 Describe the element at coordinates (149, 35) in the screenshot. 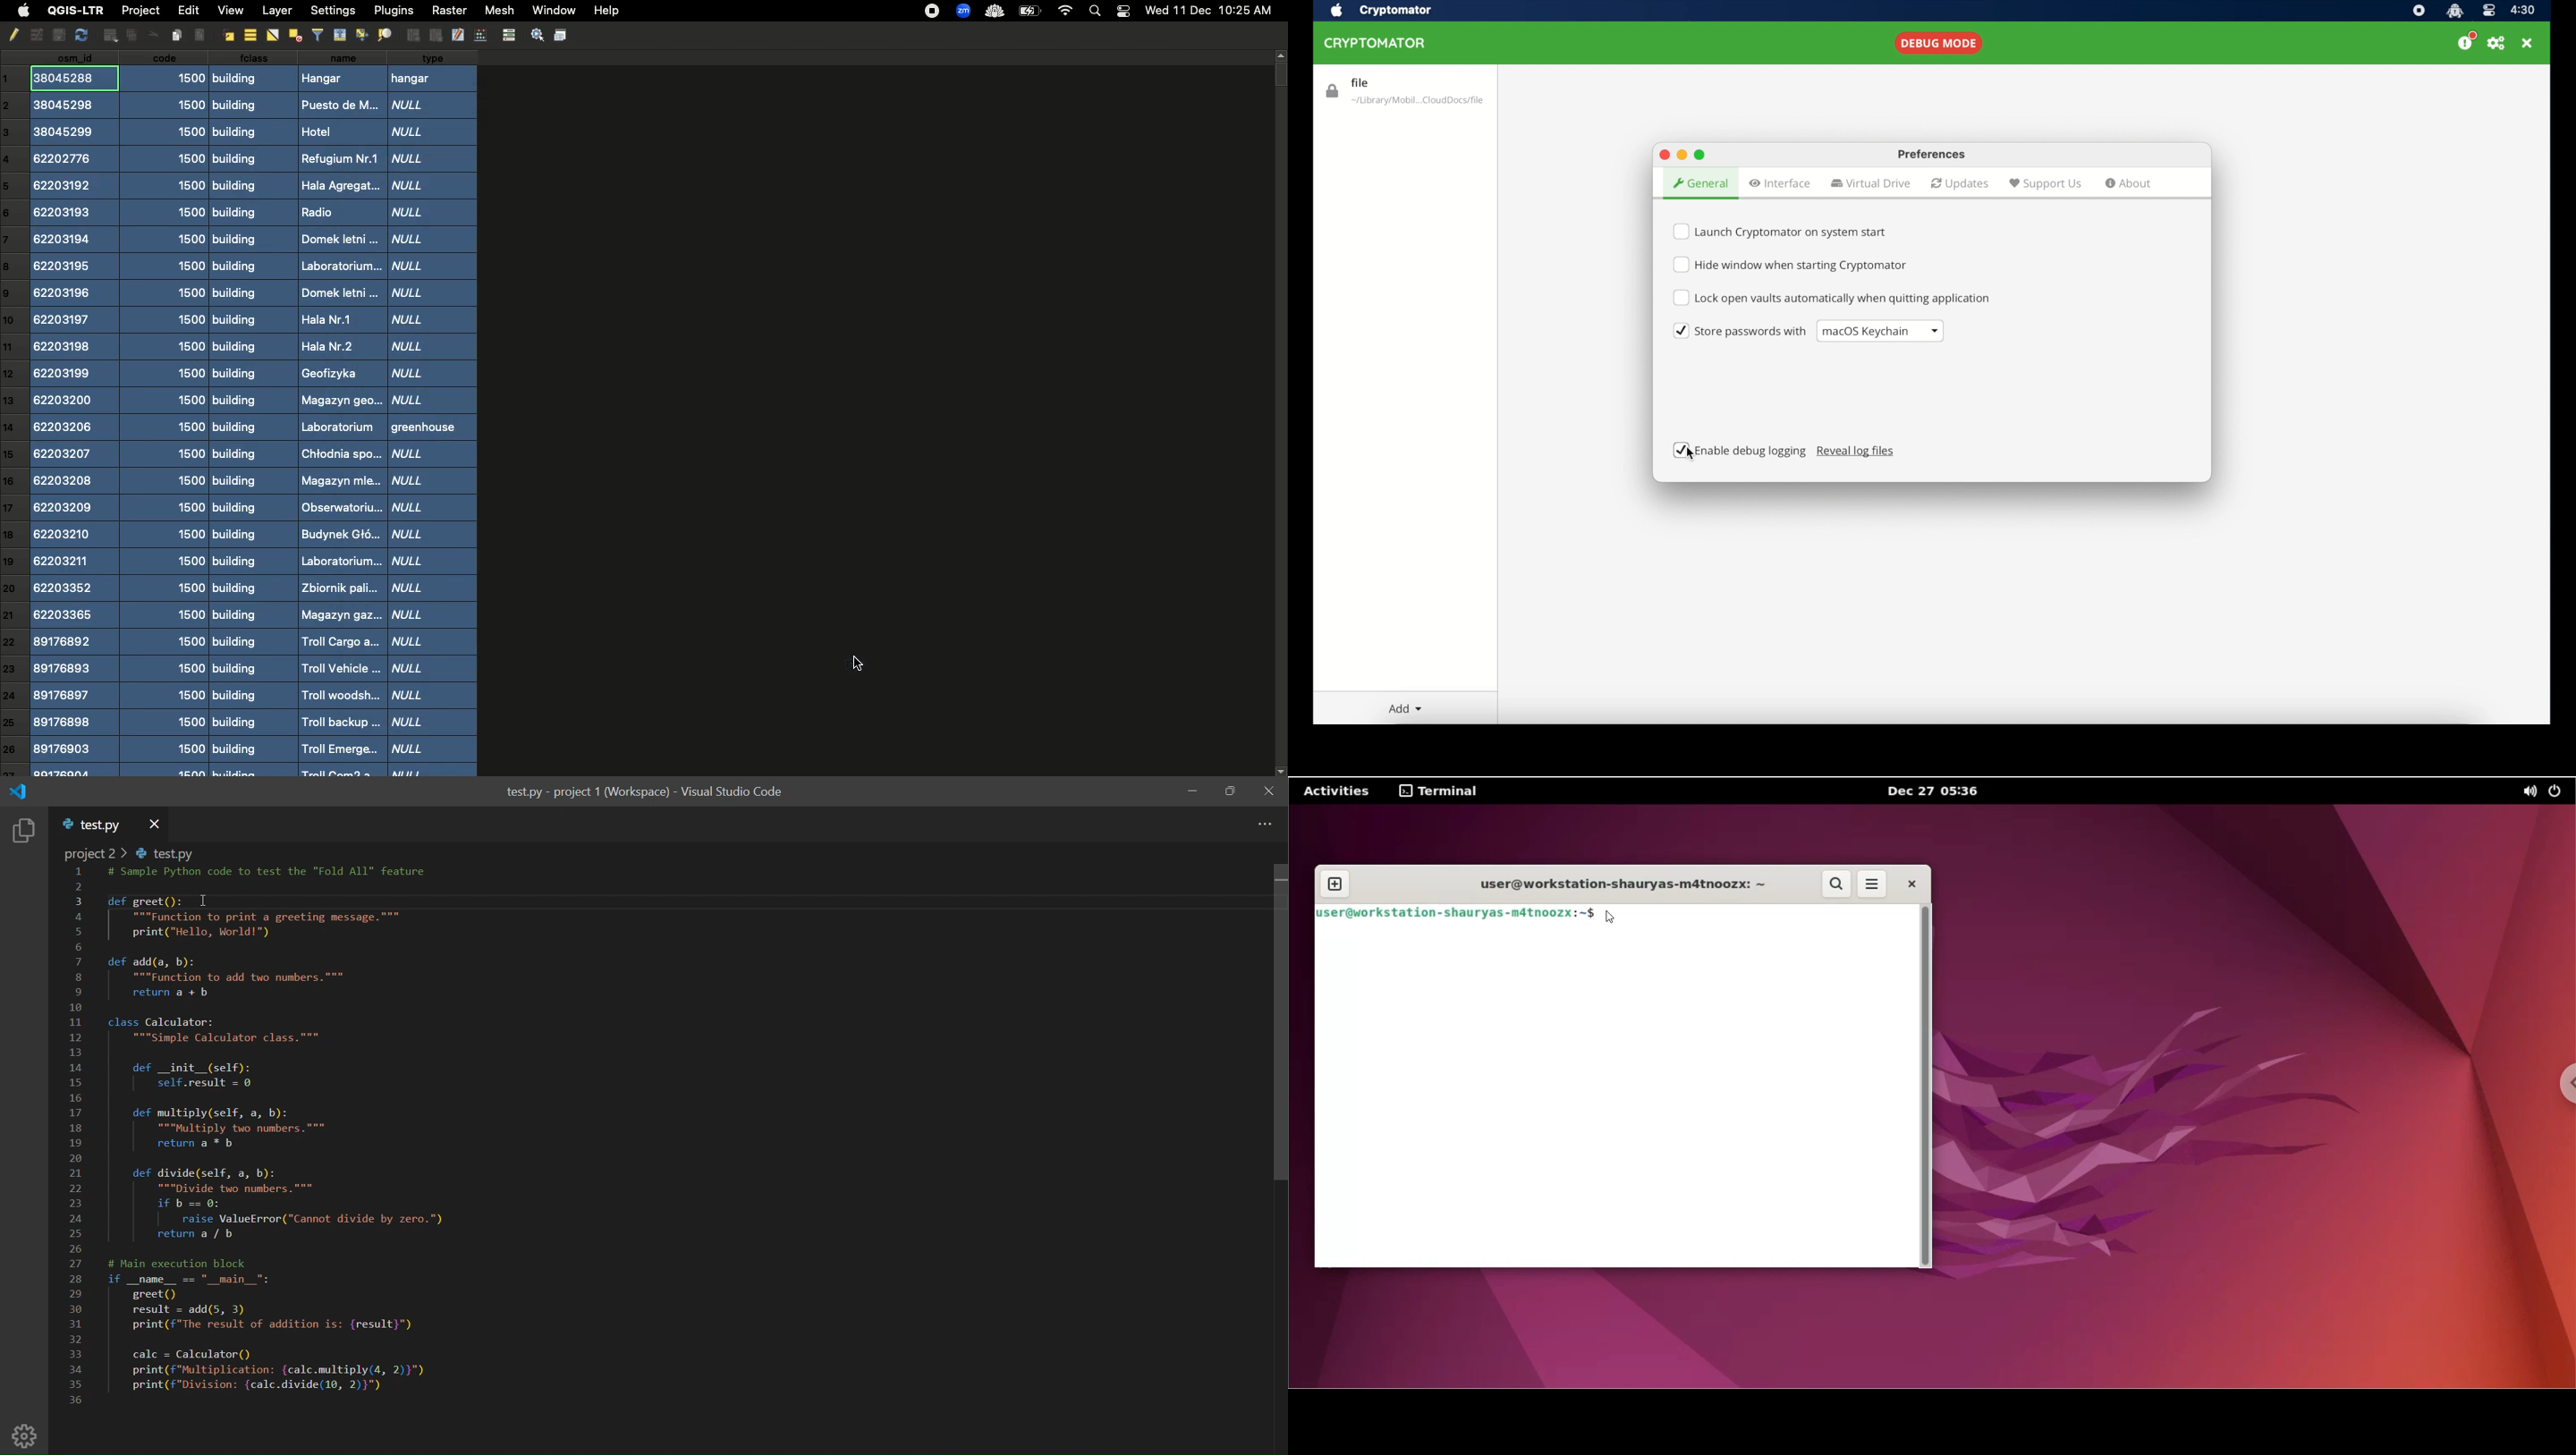

I see `` at that location.